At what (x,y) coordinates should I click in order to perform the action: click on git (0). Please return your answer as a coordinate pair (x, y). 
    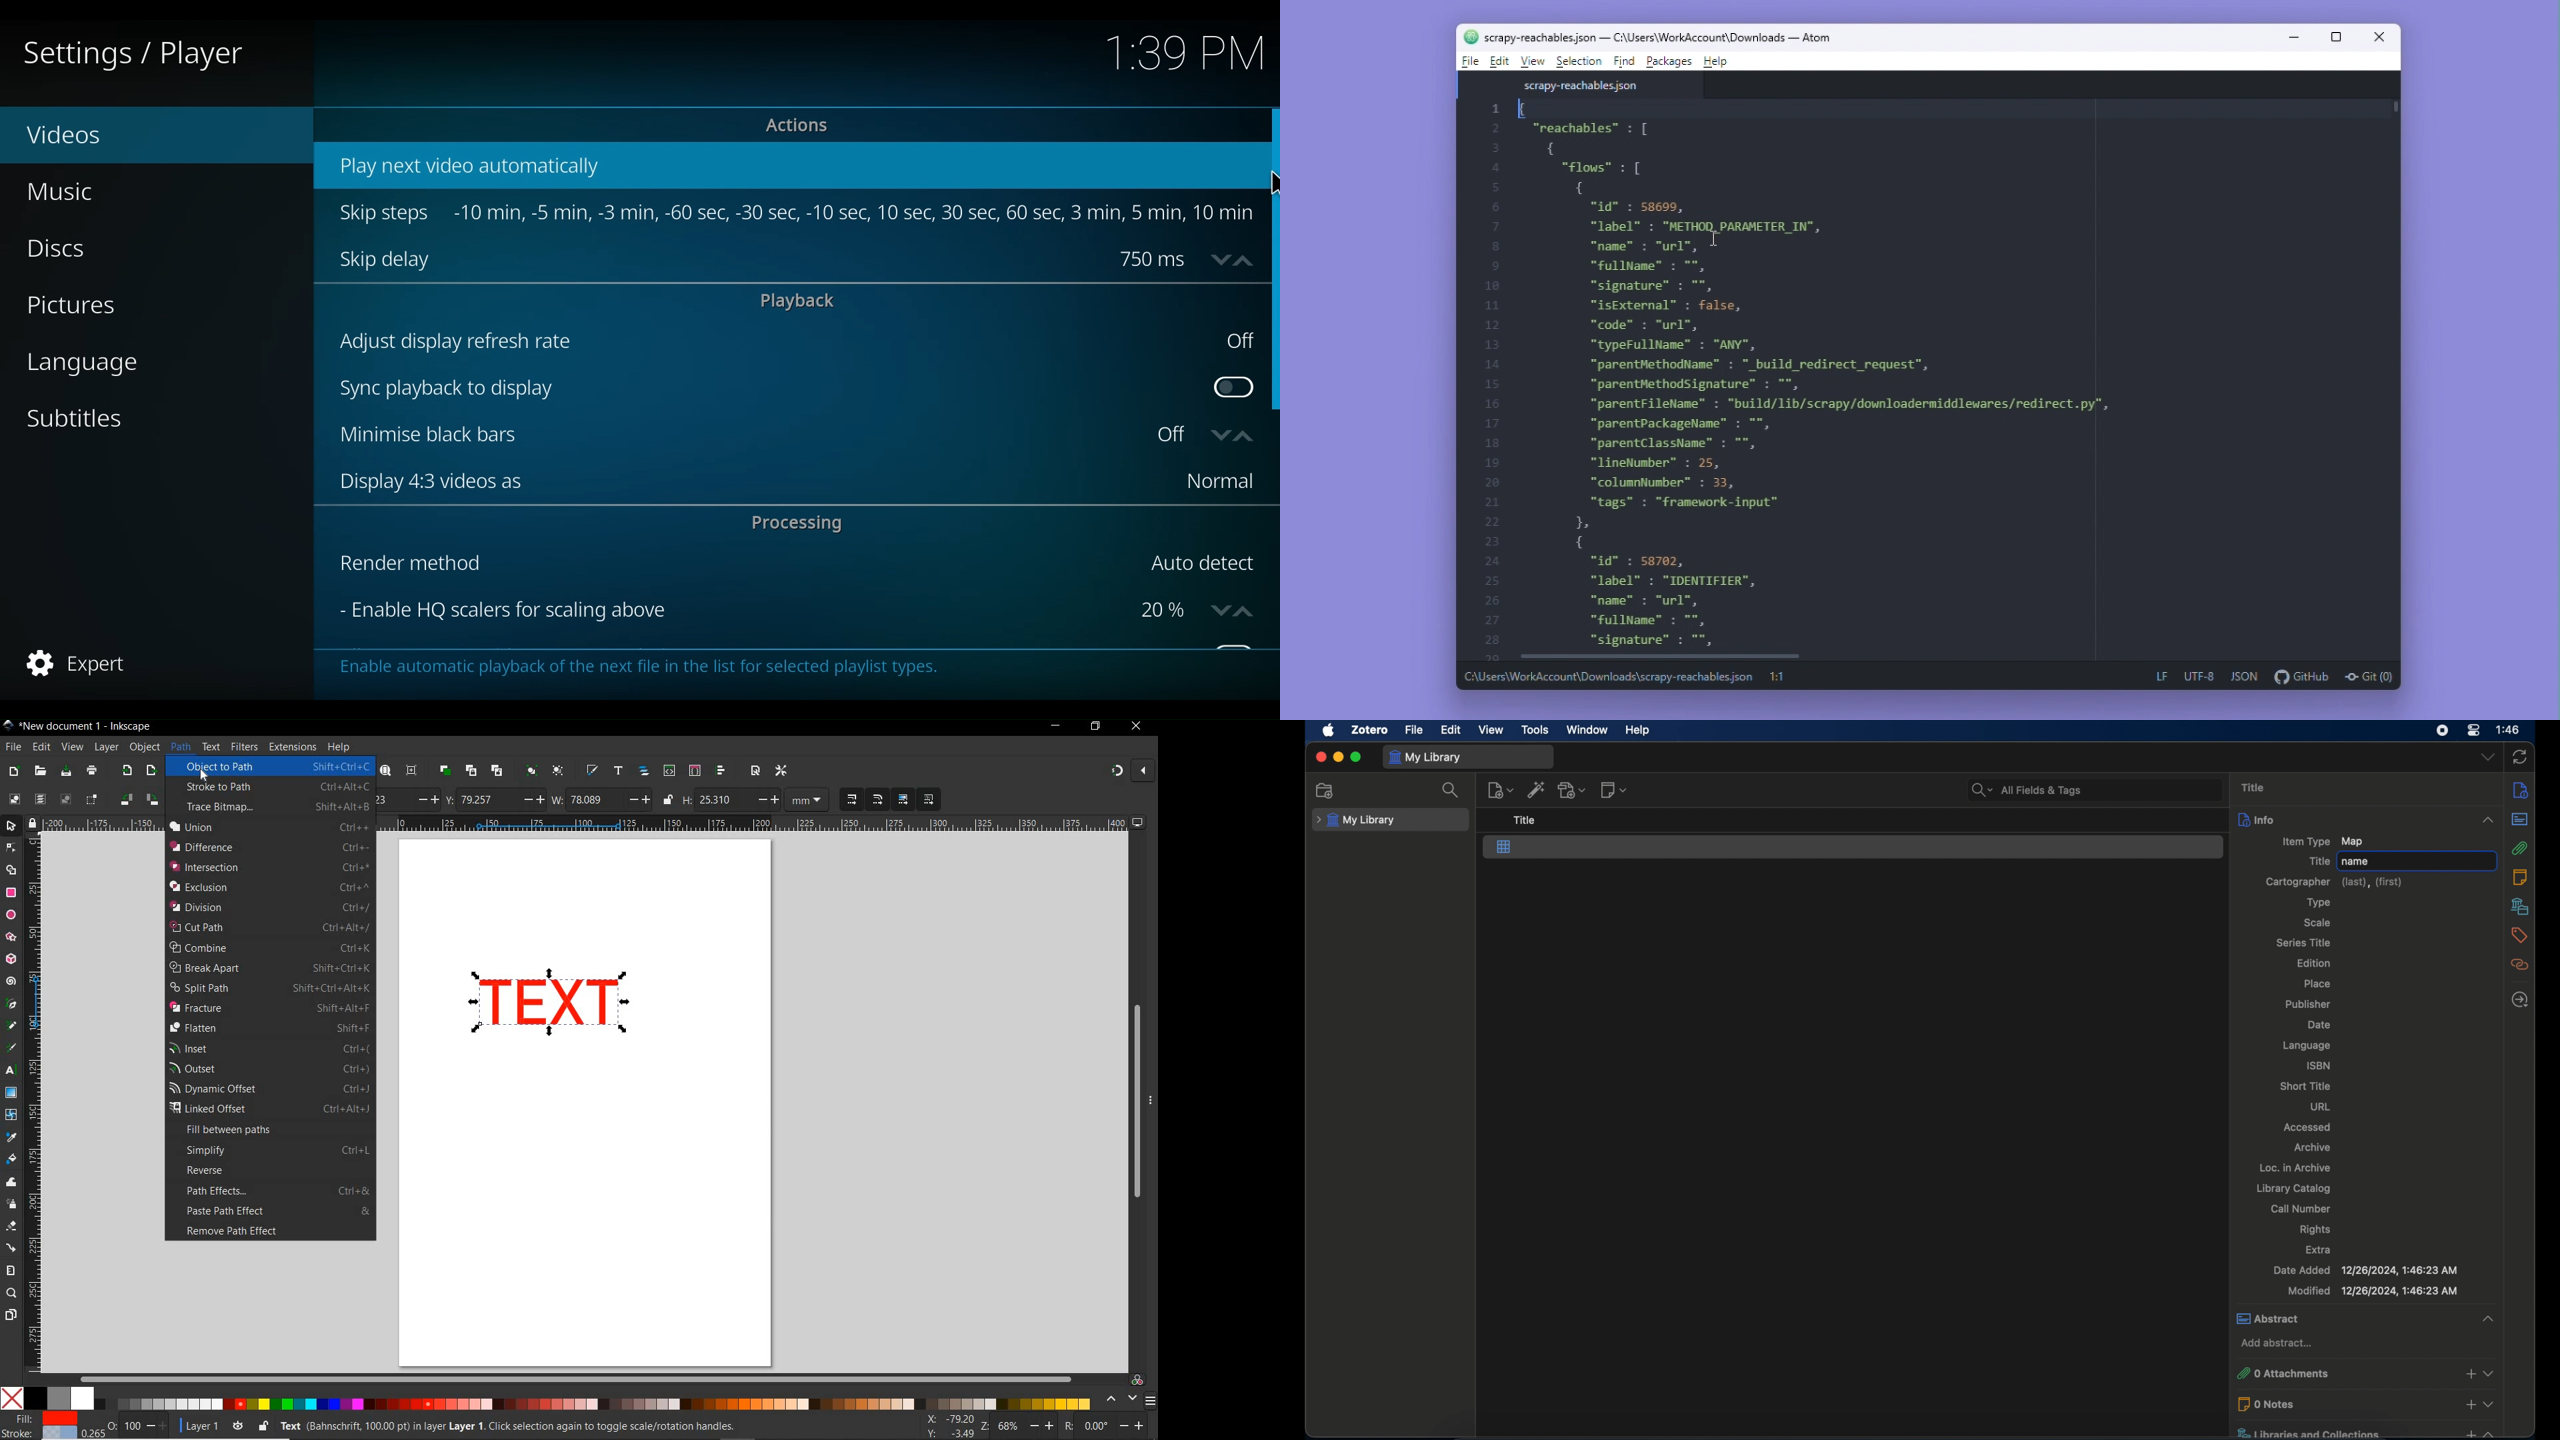
    Looking at the image, I should click on (2369, 675).